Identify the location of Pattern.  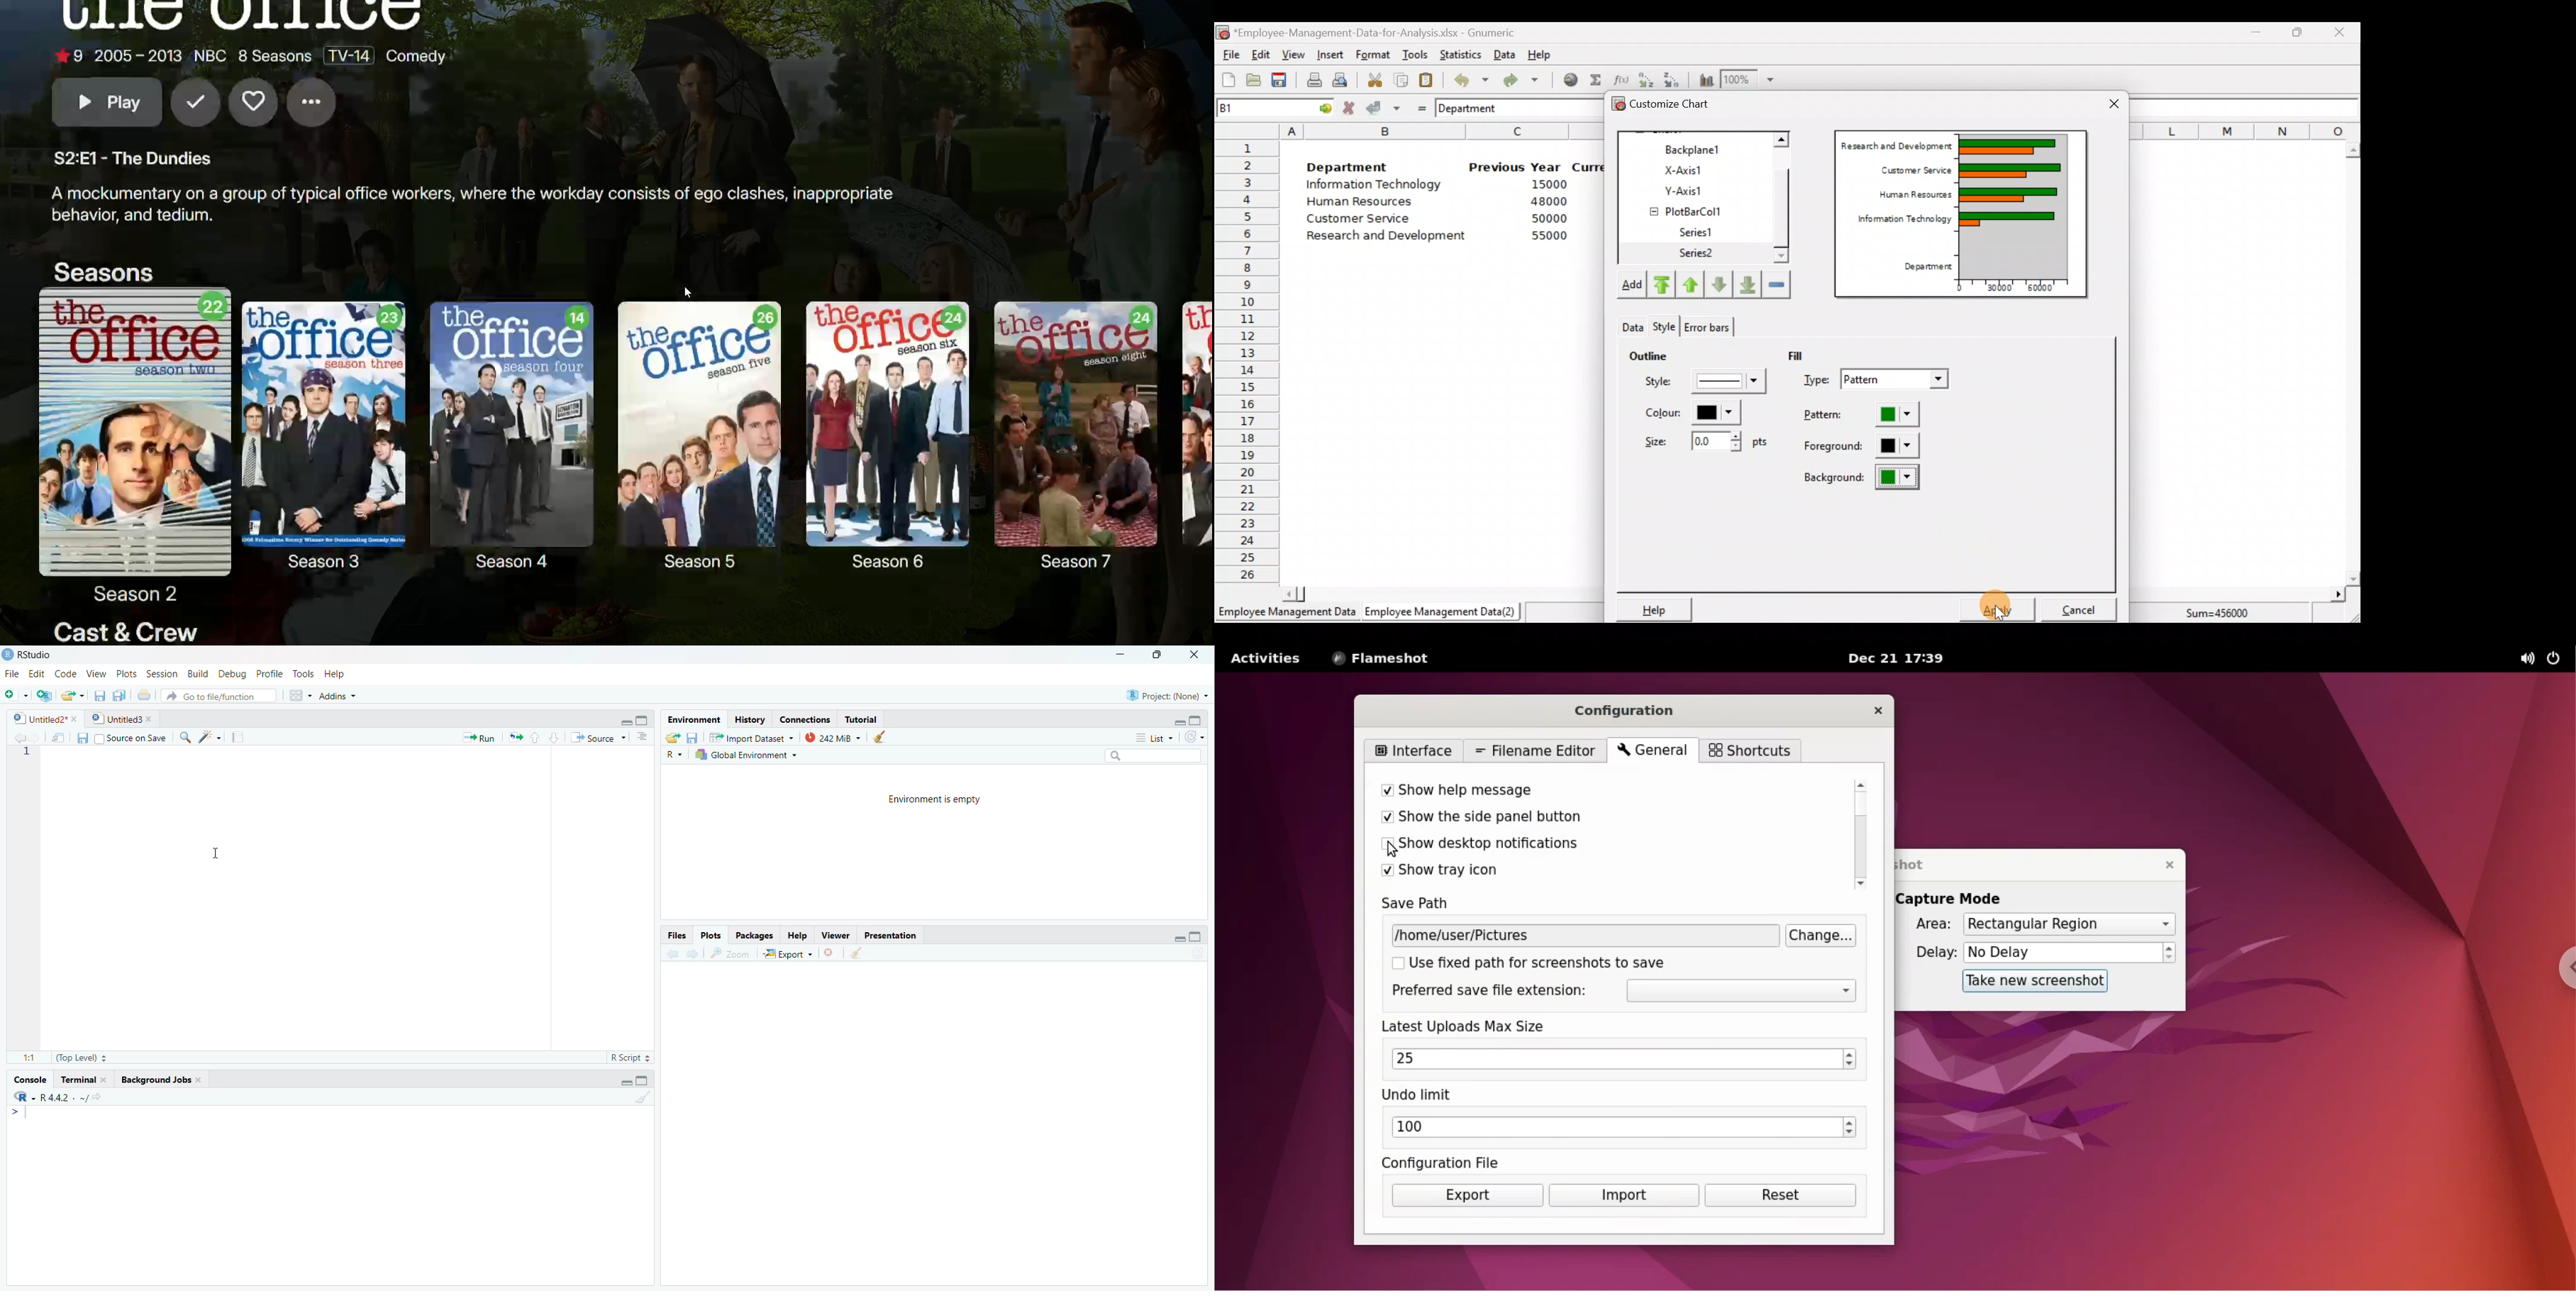
(1873, 415).